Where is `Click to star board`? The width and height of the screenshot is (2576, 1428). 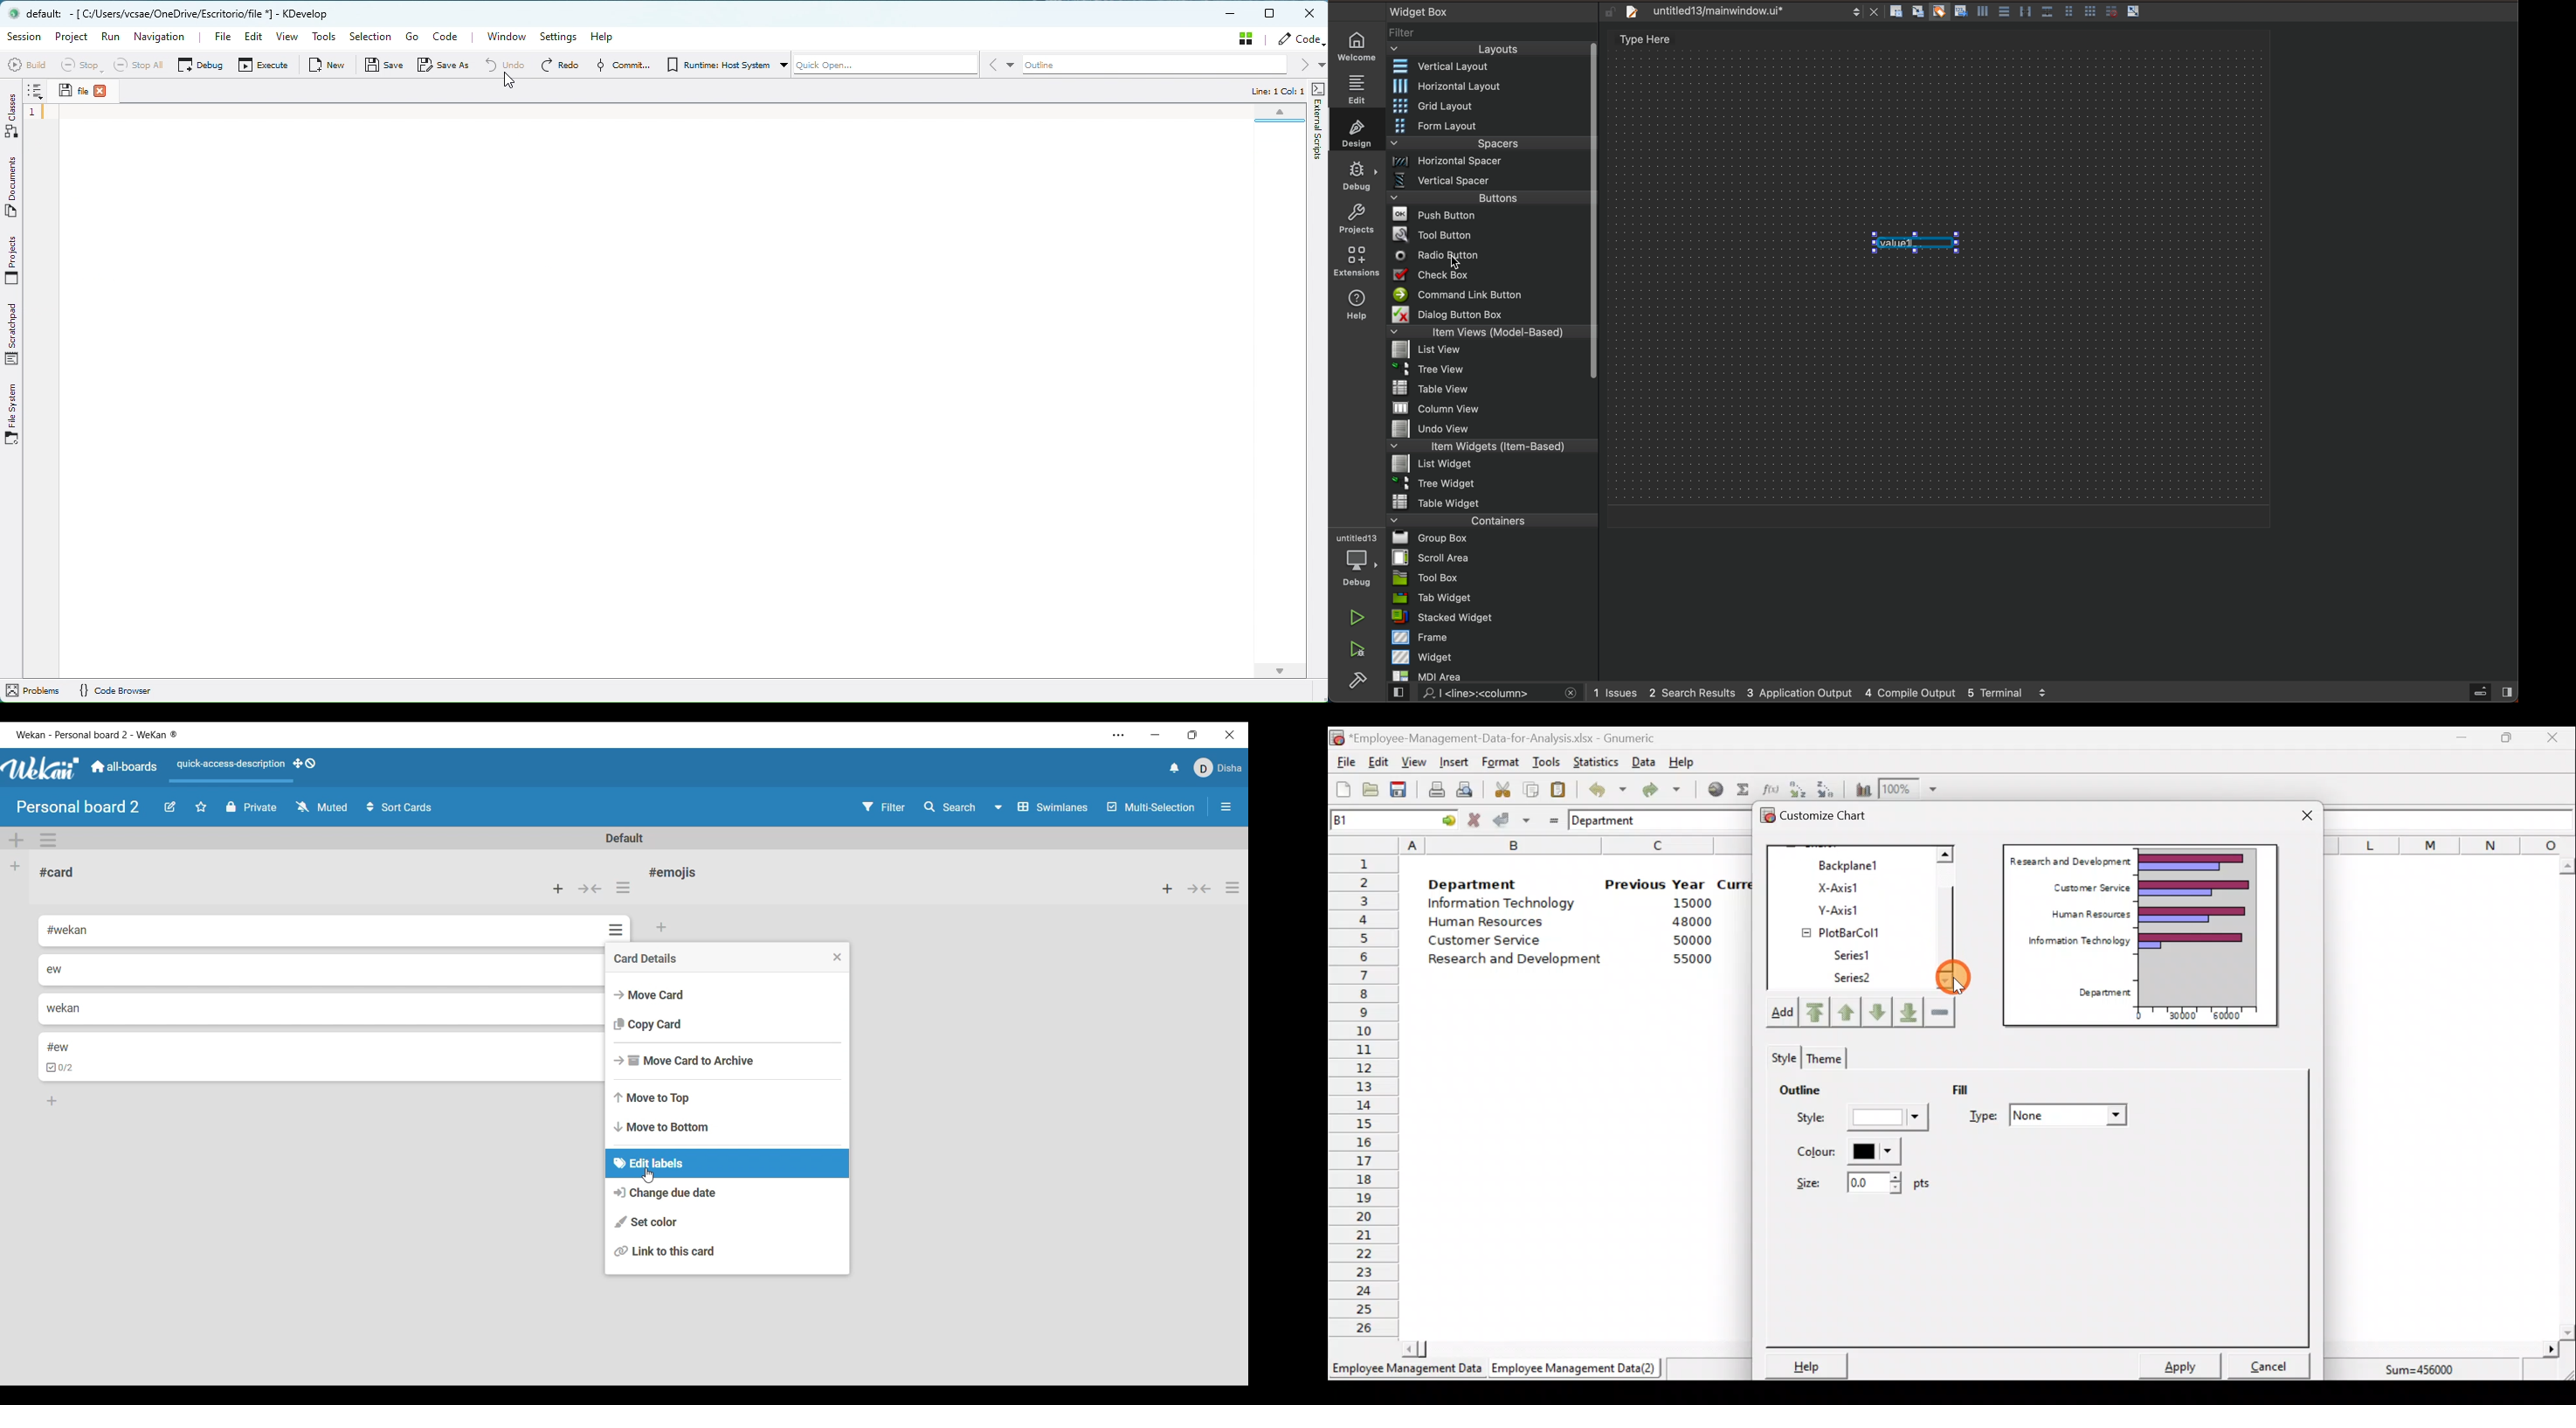 Click to star board is located at coordinates (201, 807).